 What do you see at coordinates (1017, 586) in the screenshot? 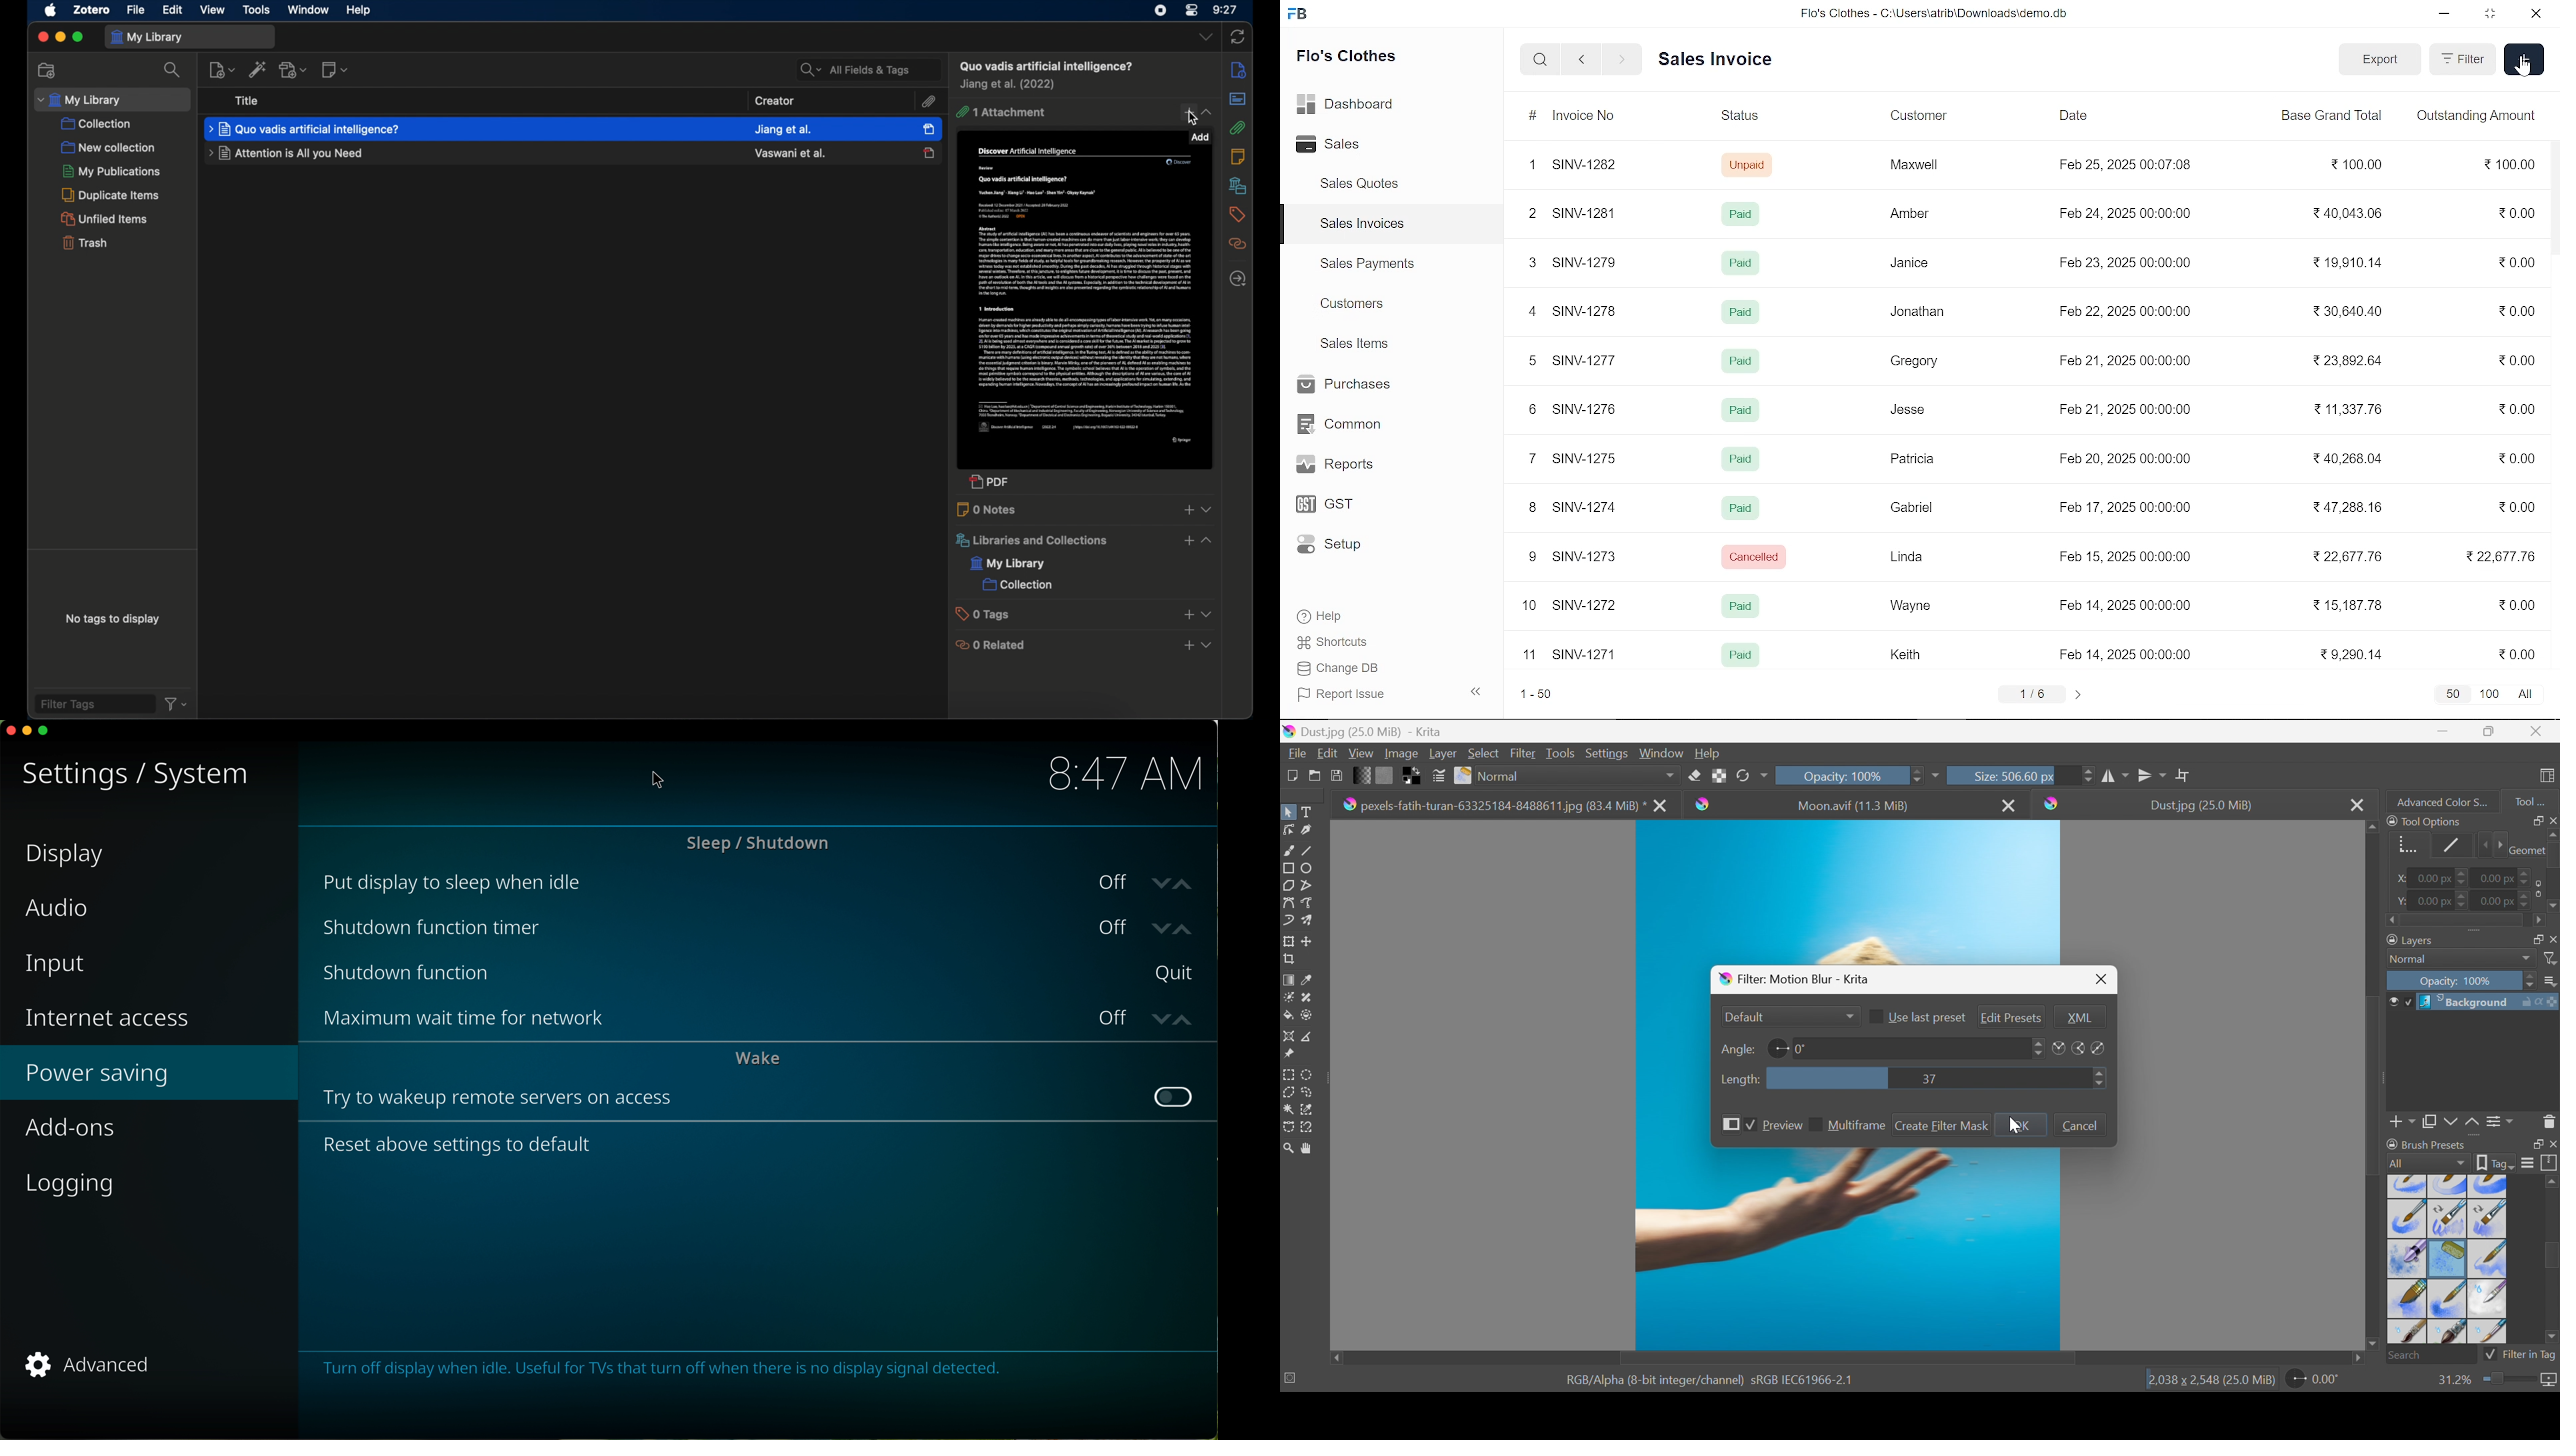
I see `collection` at bounding box center [1017, 586].